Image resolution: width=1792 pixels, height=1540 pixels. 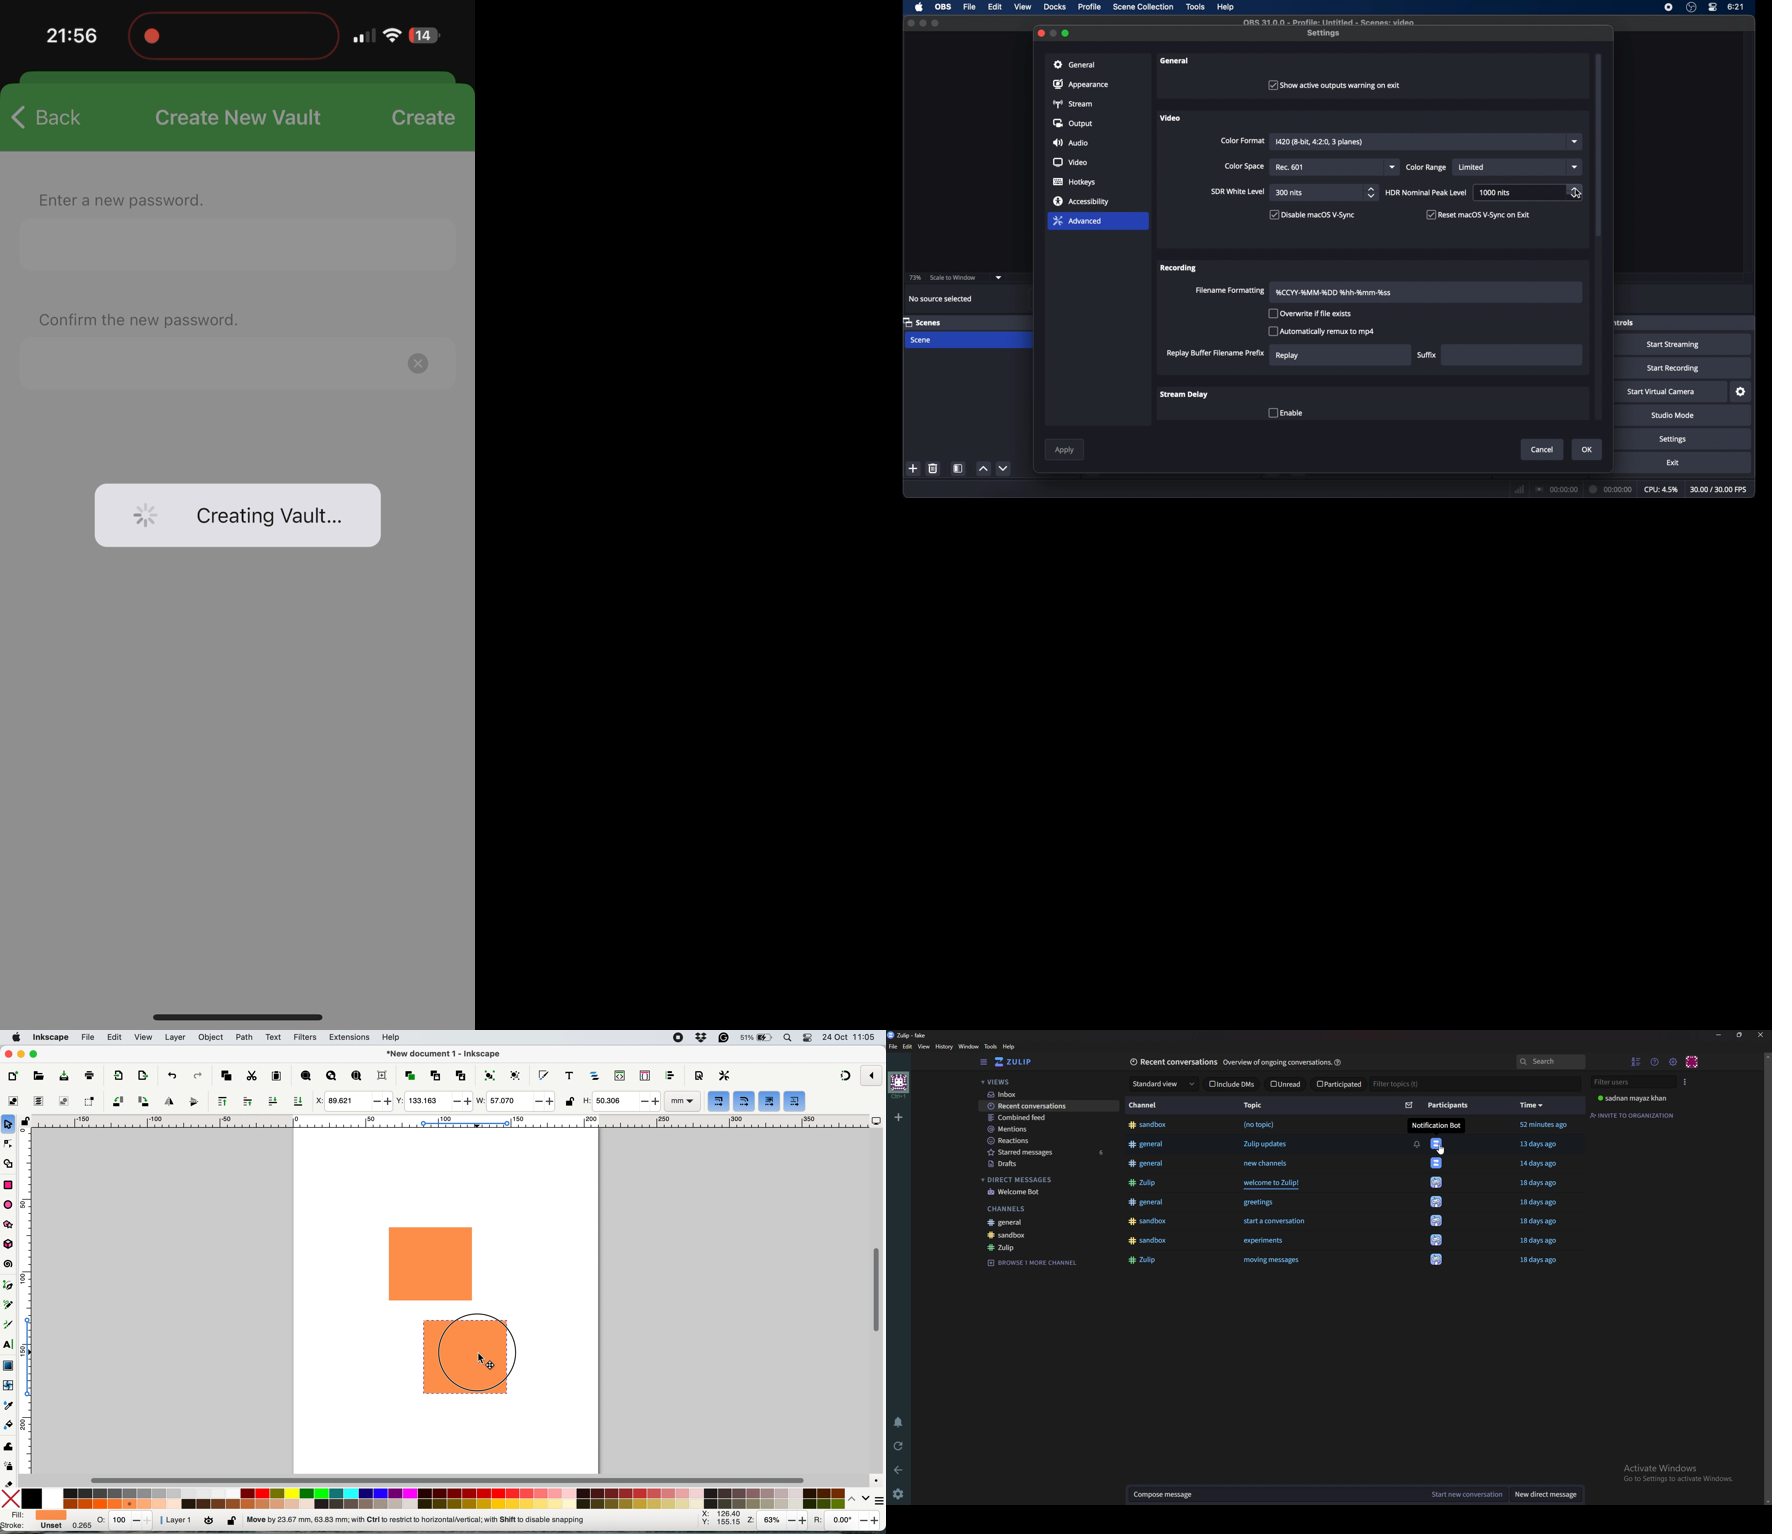 What do you see at coordinates (1673, 415) in the screenshot?
I see `studio mode` at bounding box center [1673, 415].